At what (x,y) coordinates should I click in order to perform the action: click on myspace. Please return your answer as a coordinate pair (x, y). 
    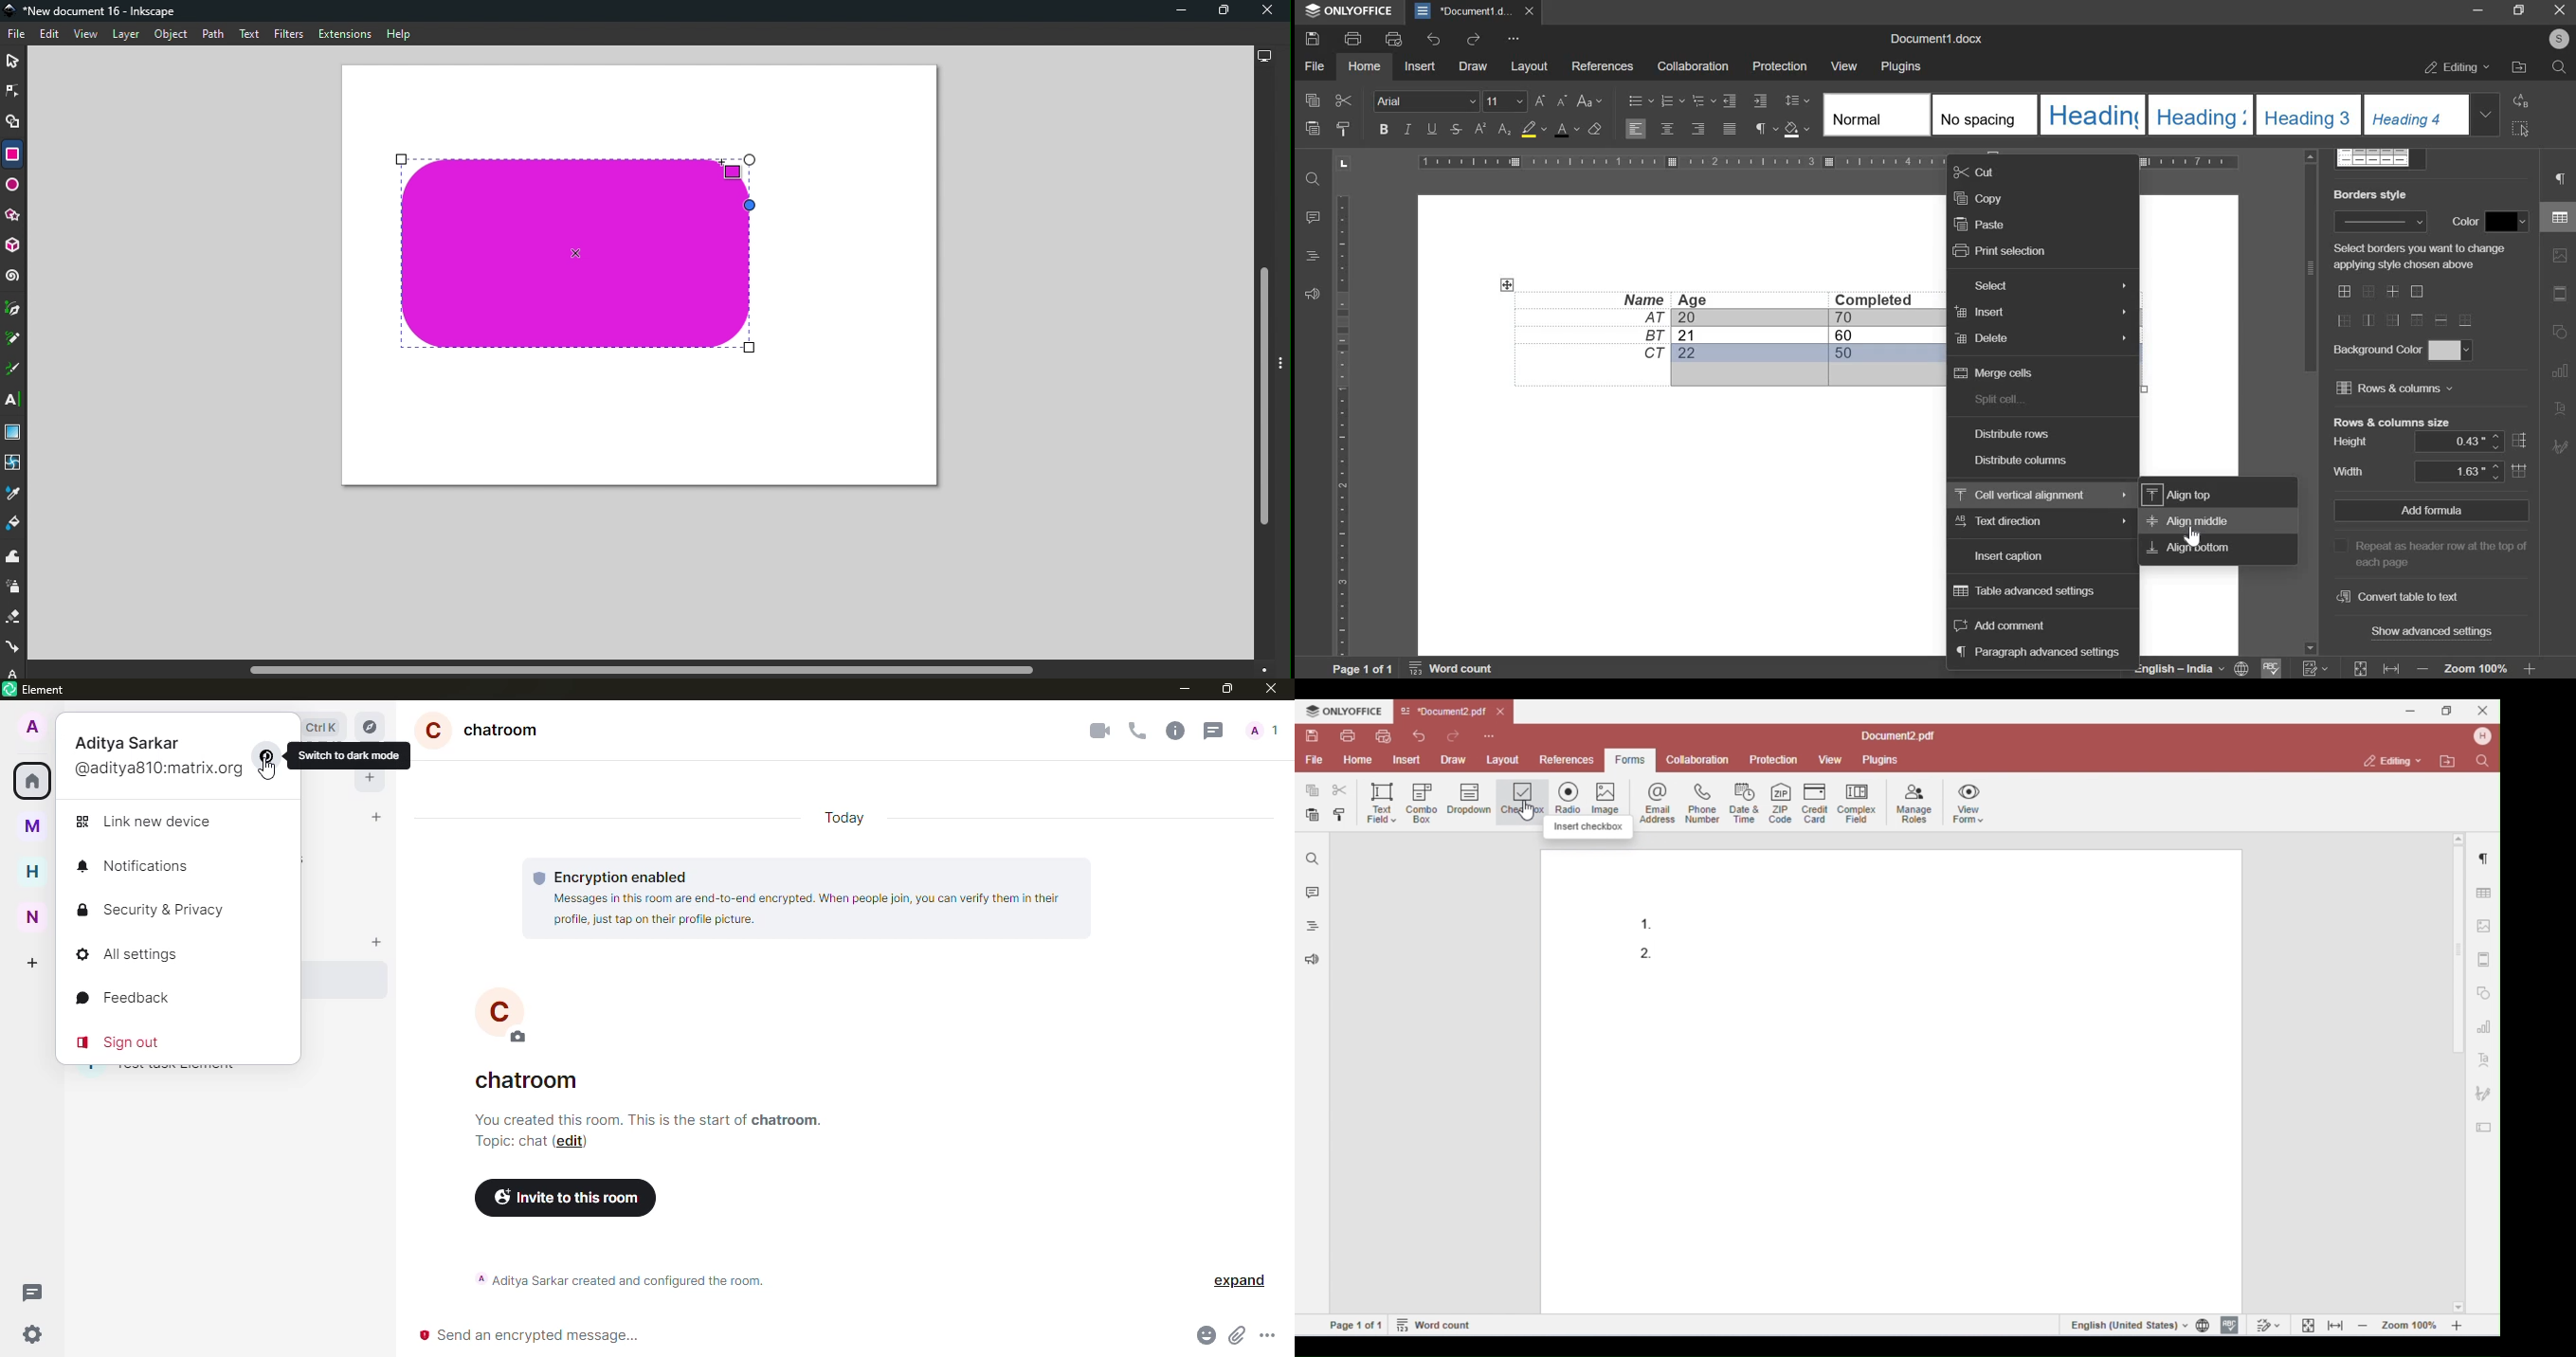
    Looking at the image, I should click on (31, 822).